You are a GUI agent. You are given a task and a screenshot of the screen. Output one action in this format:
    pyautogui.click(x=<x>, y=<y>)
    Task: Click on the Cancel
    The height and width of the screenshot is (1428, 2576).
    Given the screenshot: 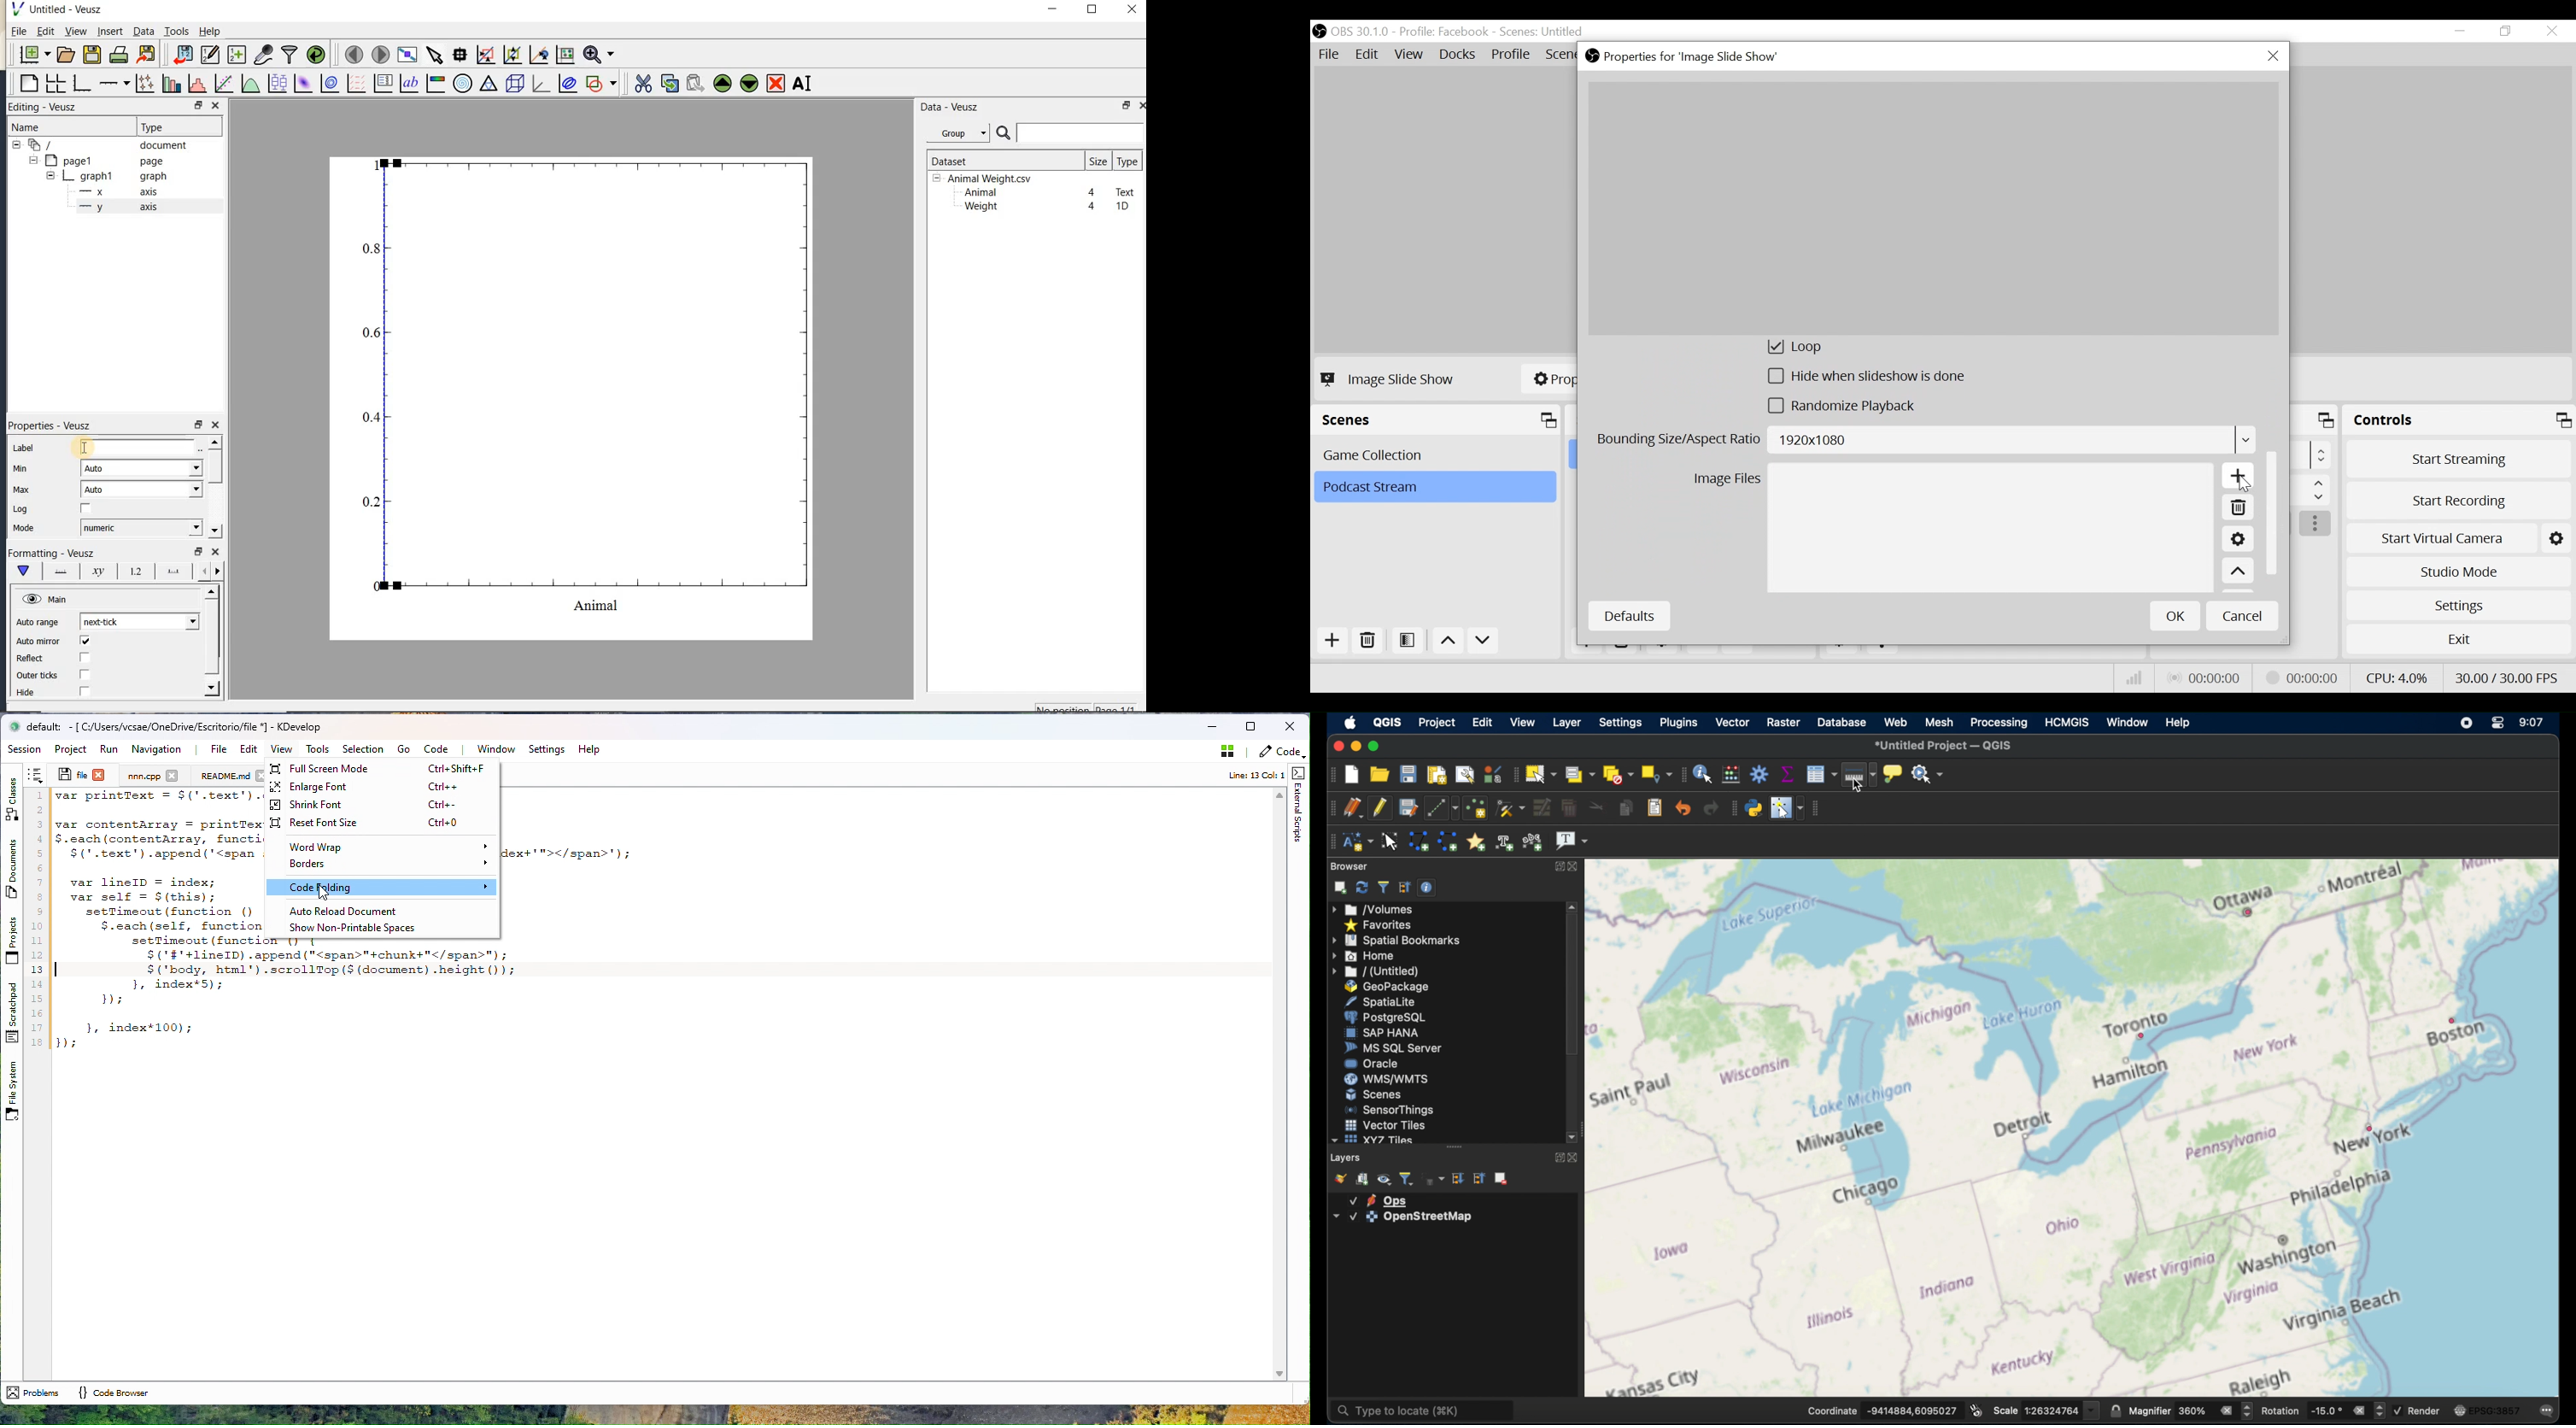 What is the action you would take?
    pyautogui.click(x=2243, y=615)
    